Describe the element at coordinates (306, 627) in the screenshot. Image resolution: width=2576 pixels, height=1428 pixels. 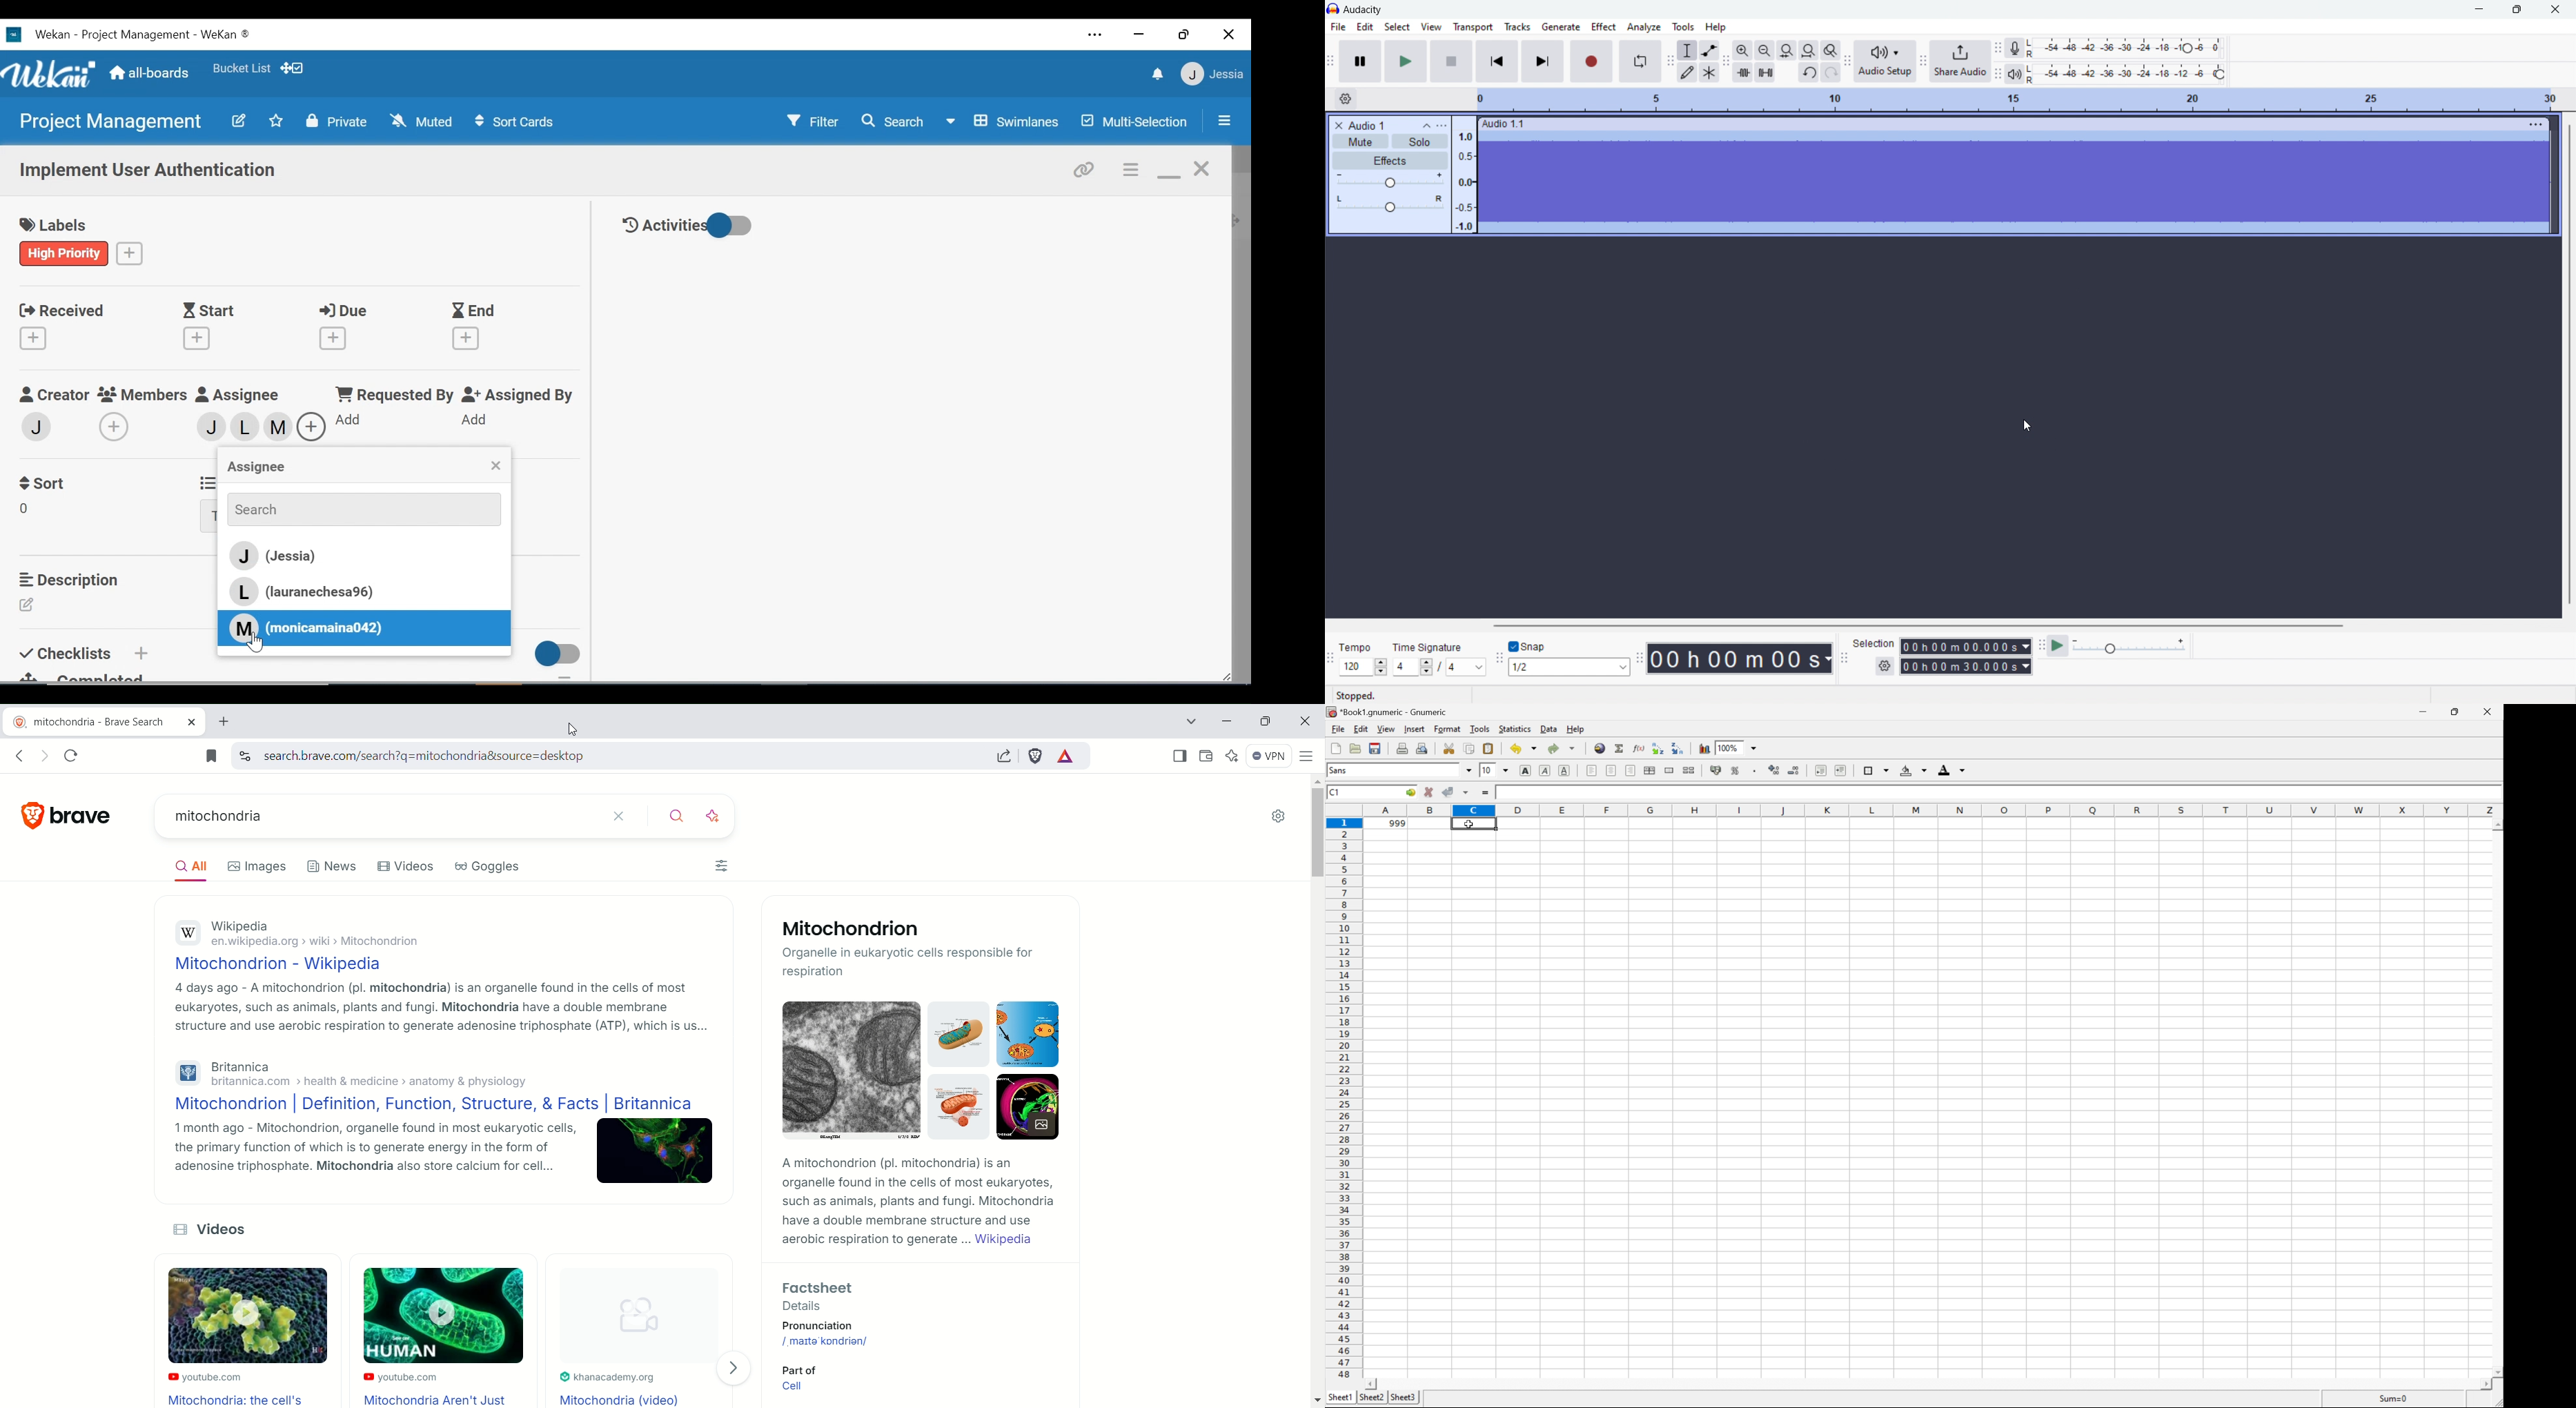
I see `(monicamaina042)` at that location.